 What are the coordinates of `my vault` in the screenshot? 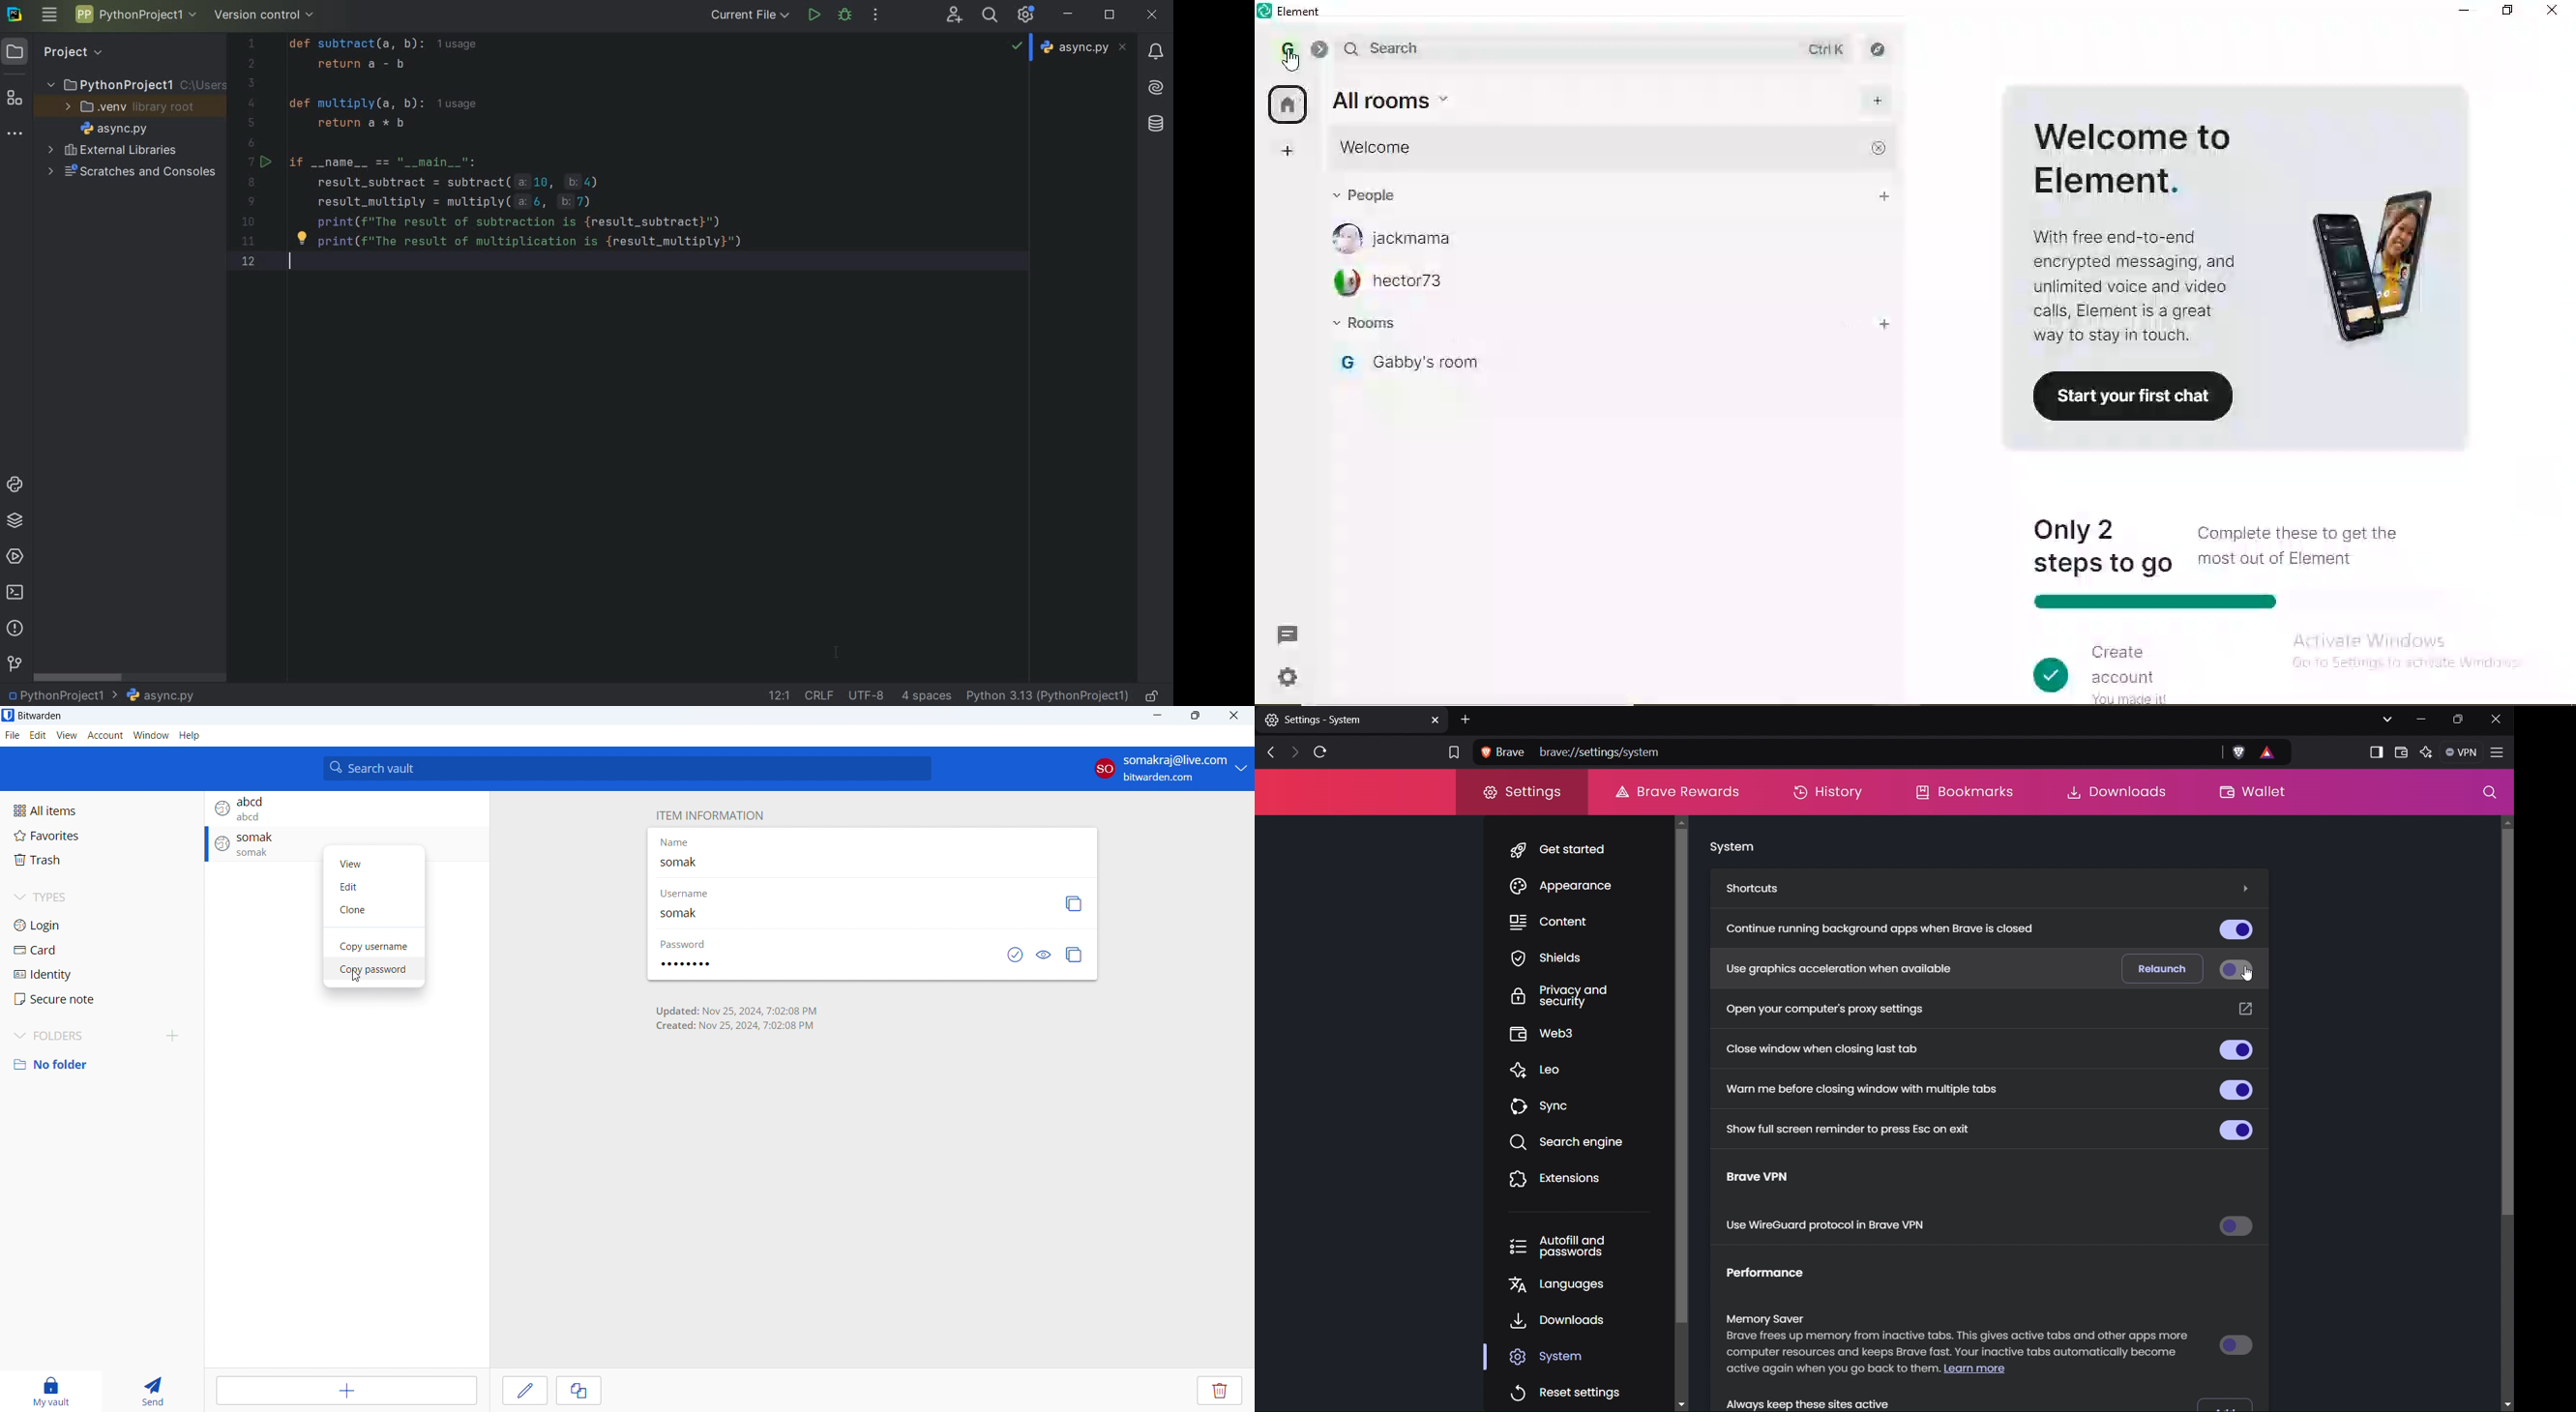 It's located at (50, 1391).